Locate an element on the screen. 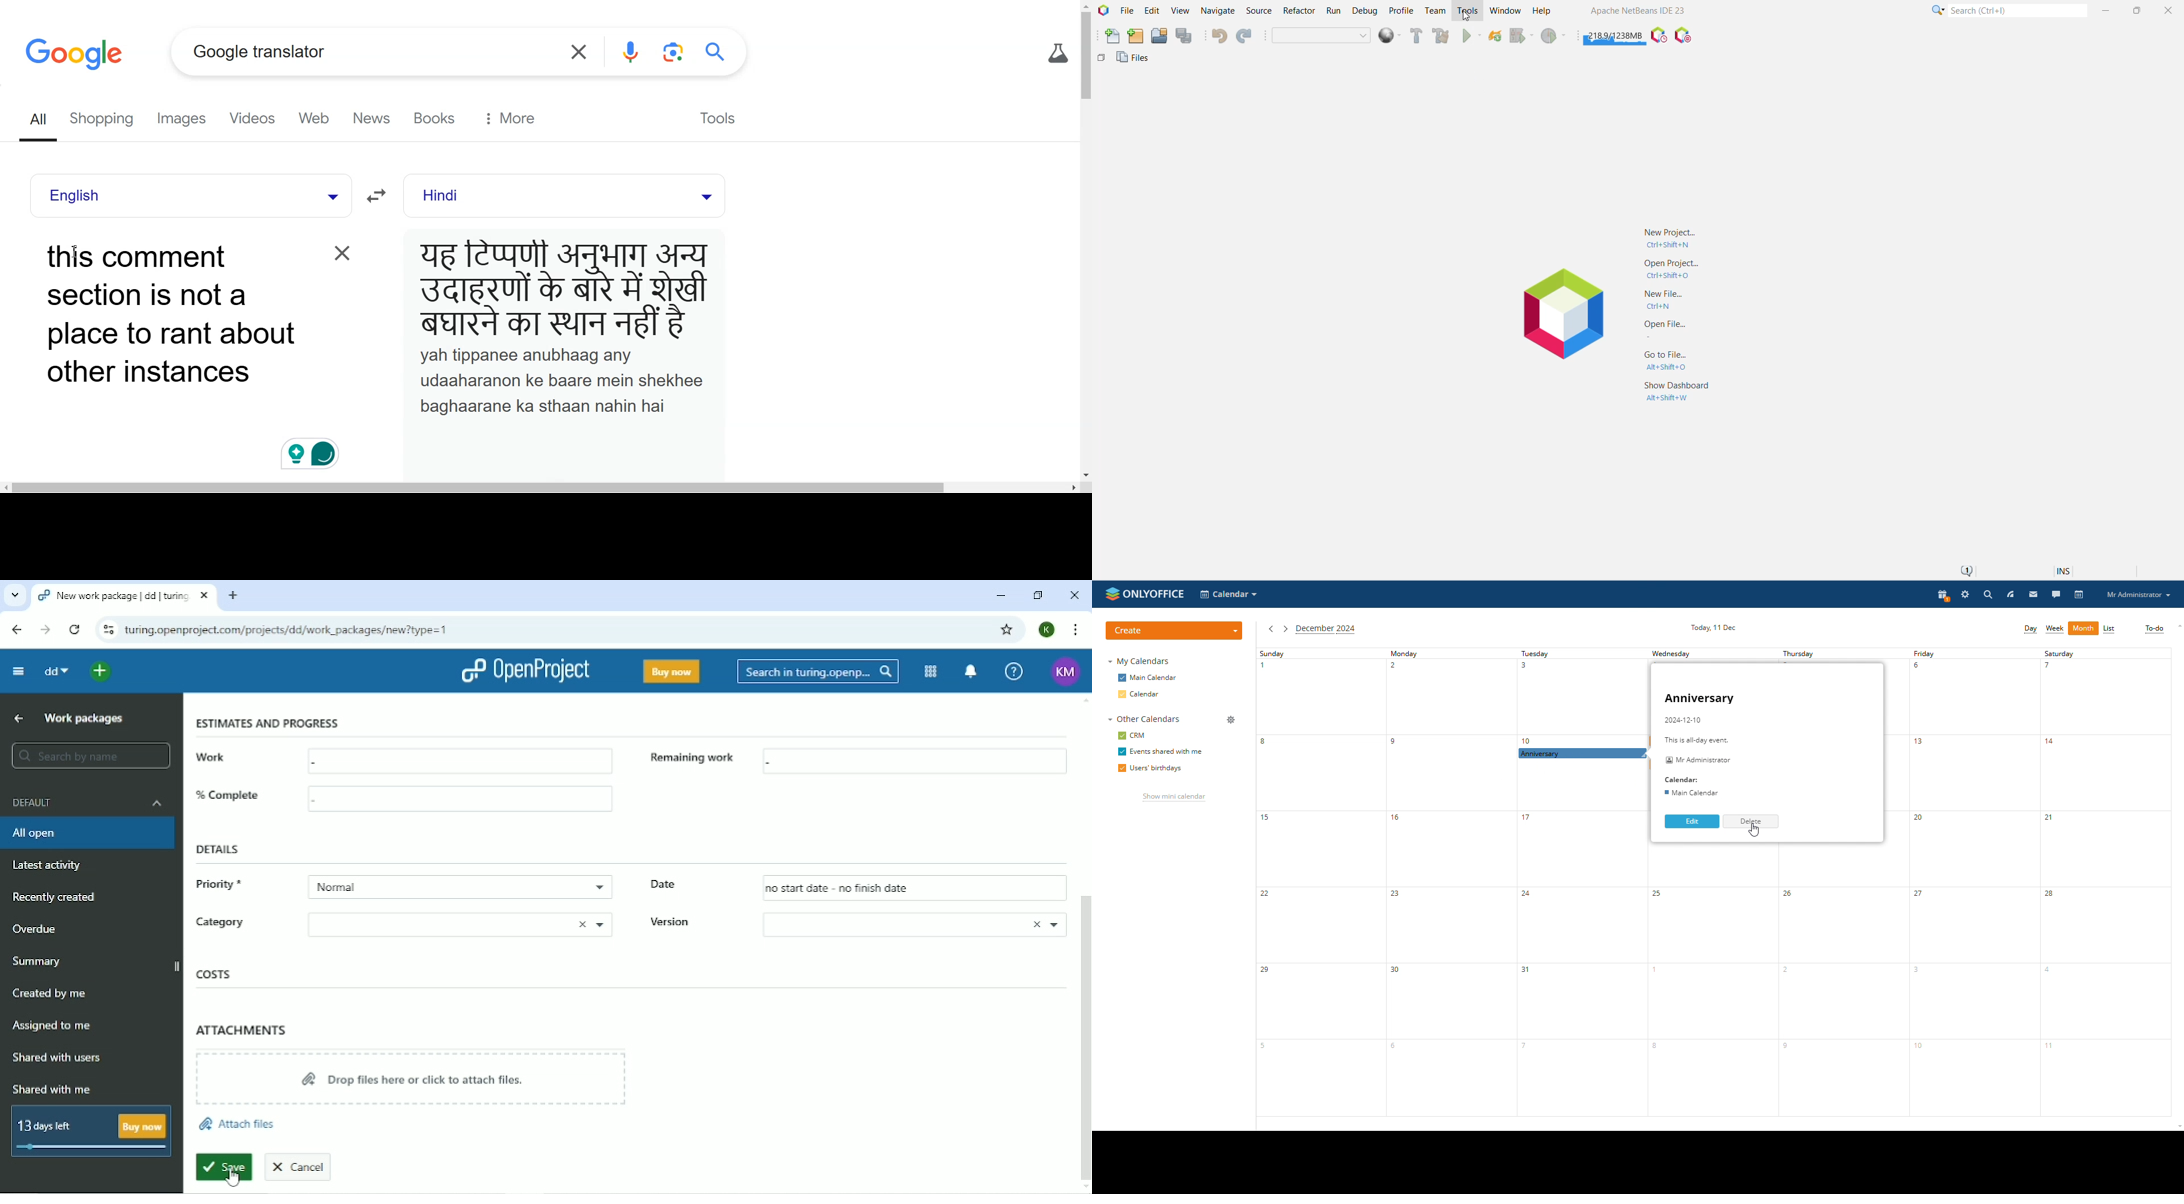 Image resolution: width=2184 pixels, height=1204 pixels. Save is located at coordinates (225, 1170).